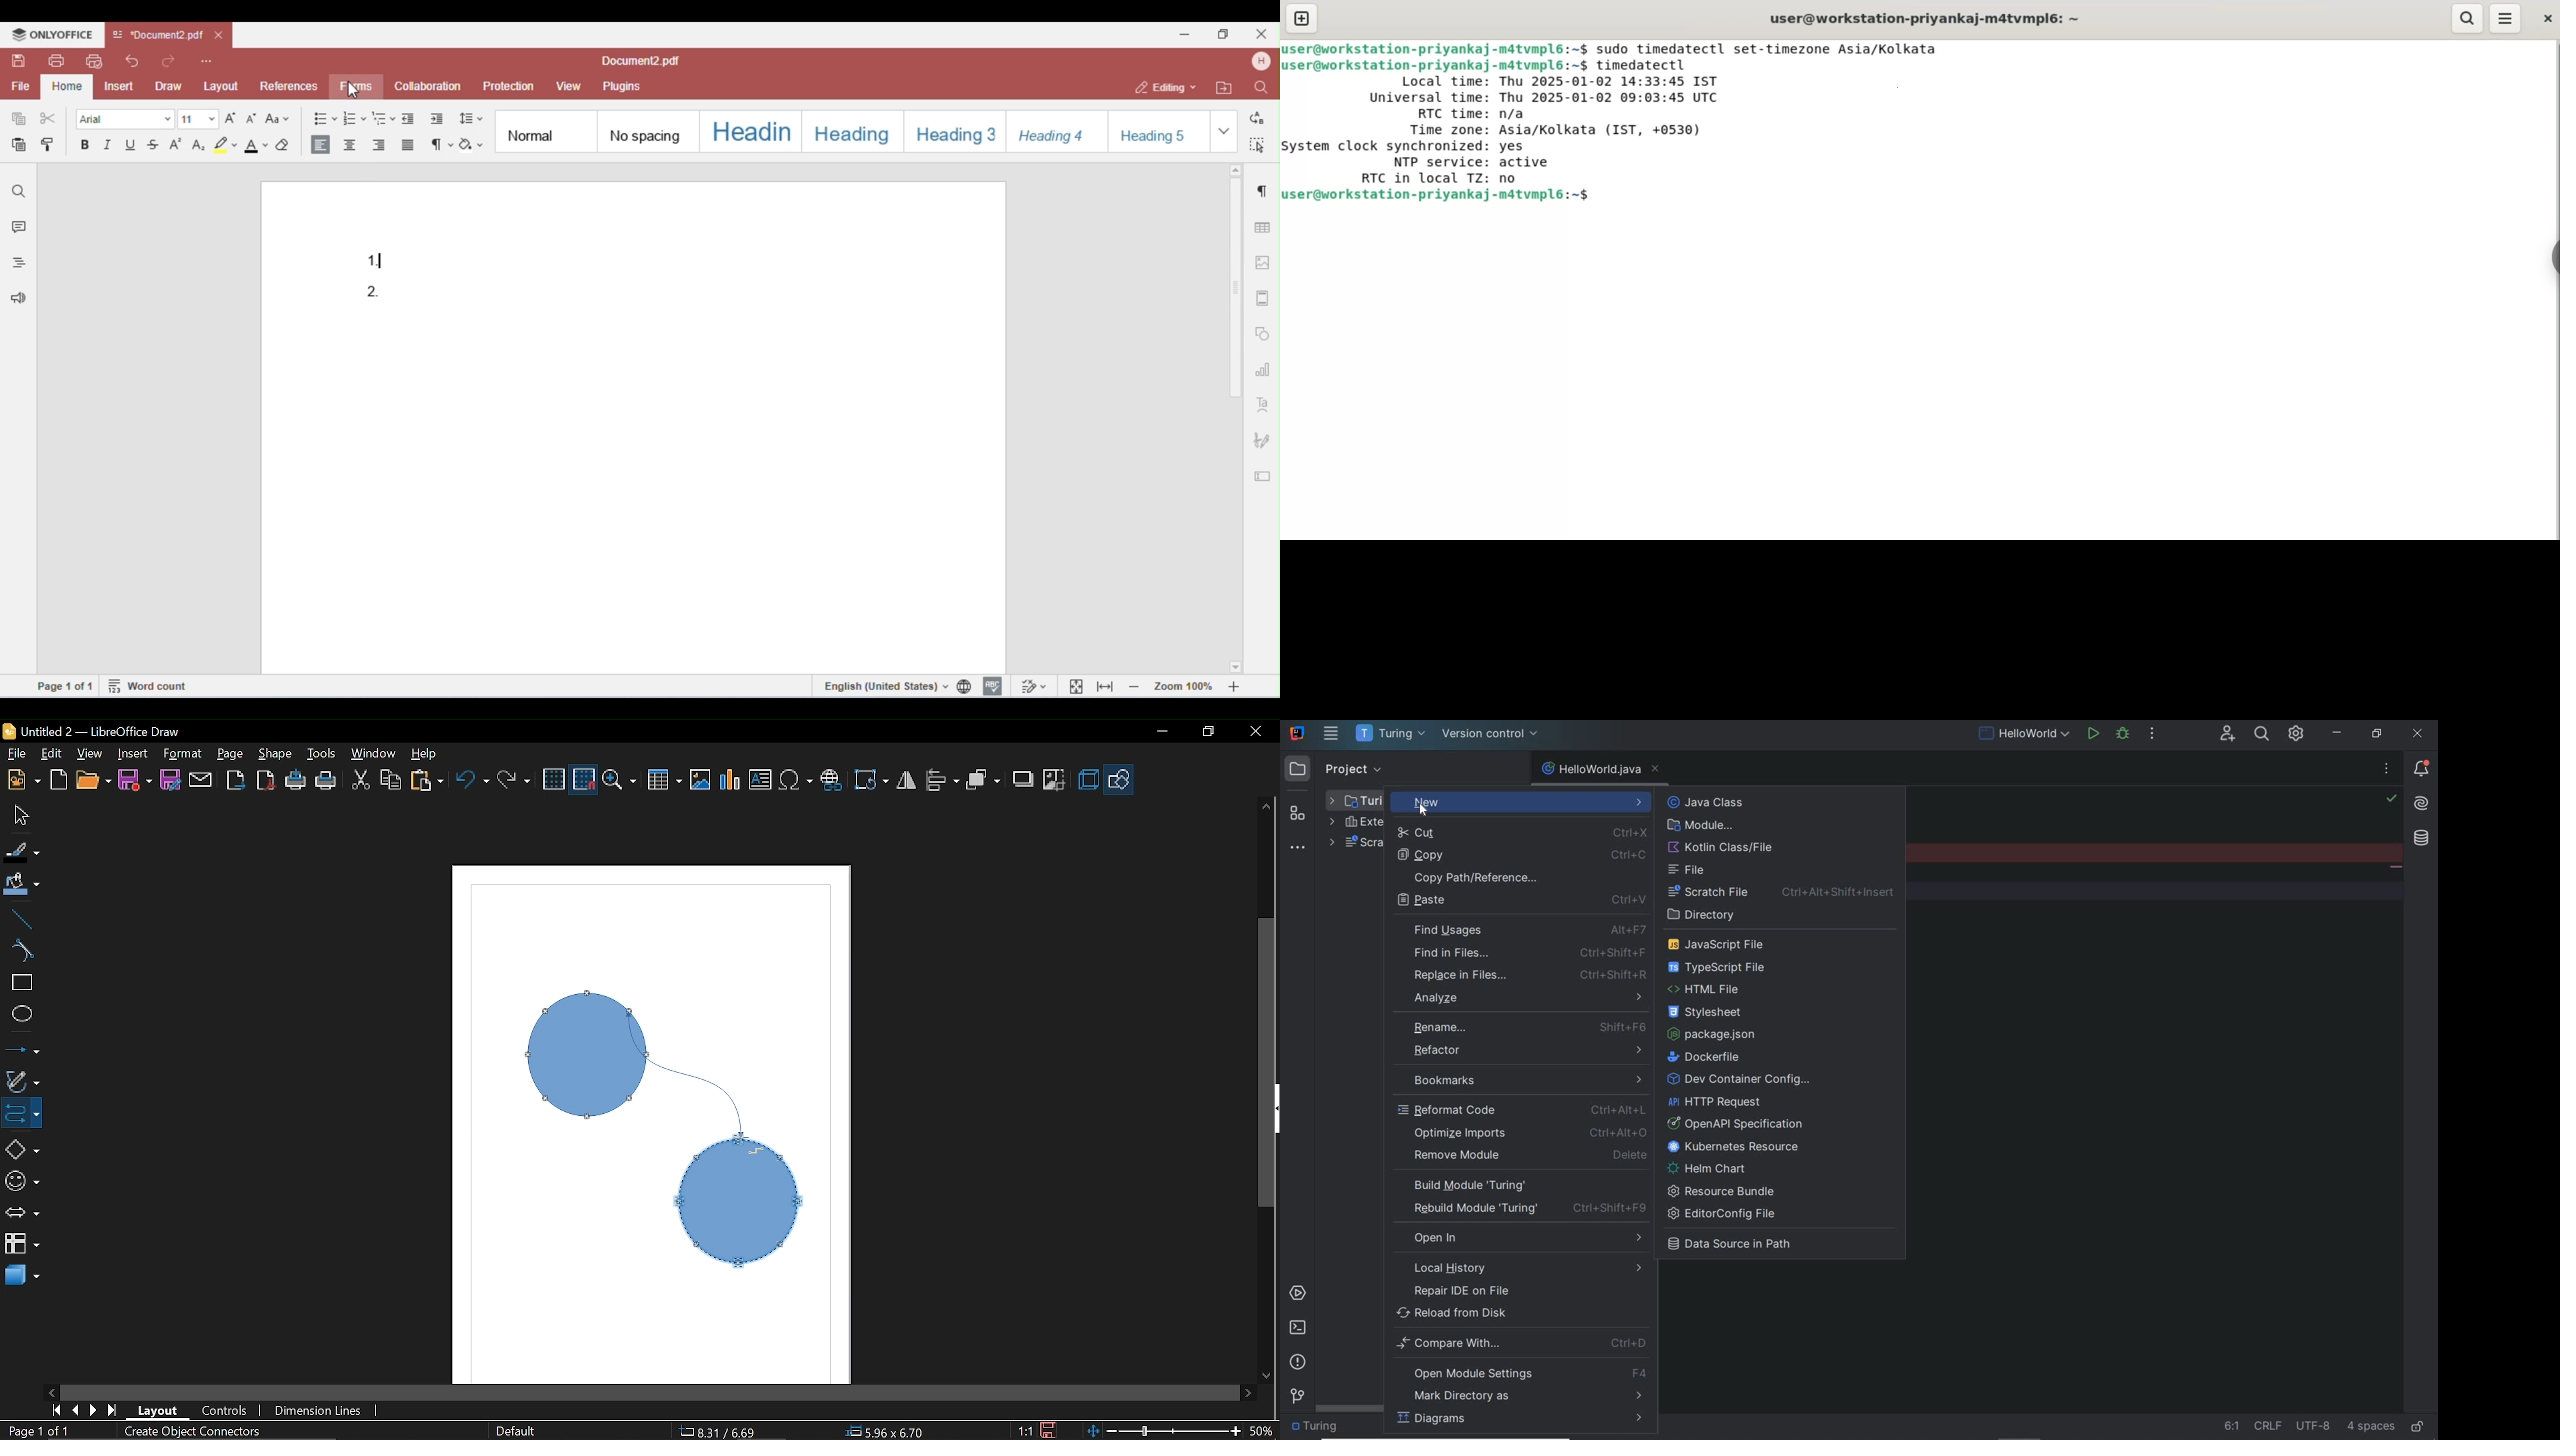 Image resolution: width=2576 pixels, height=1456 pixels. I want to click on Page style, so click(516, 1432).